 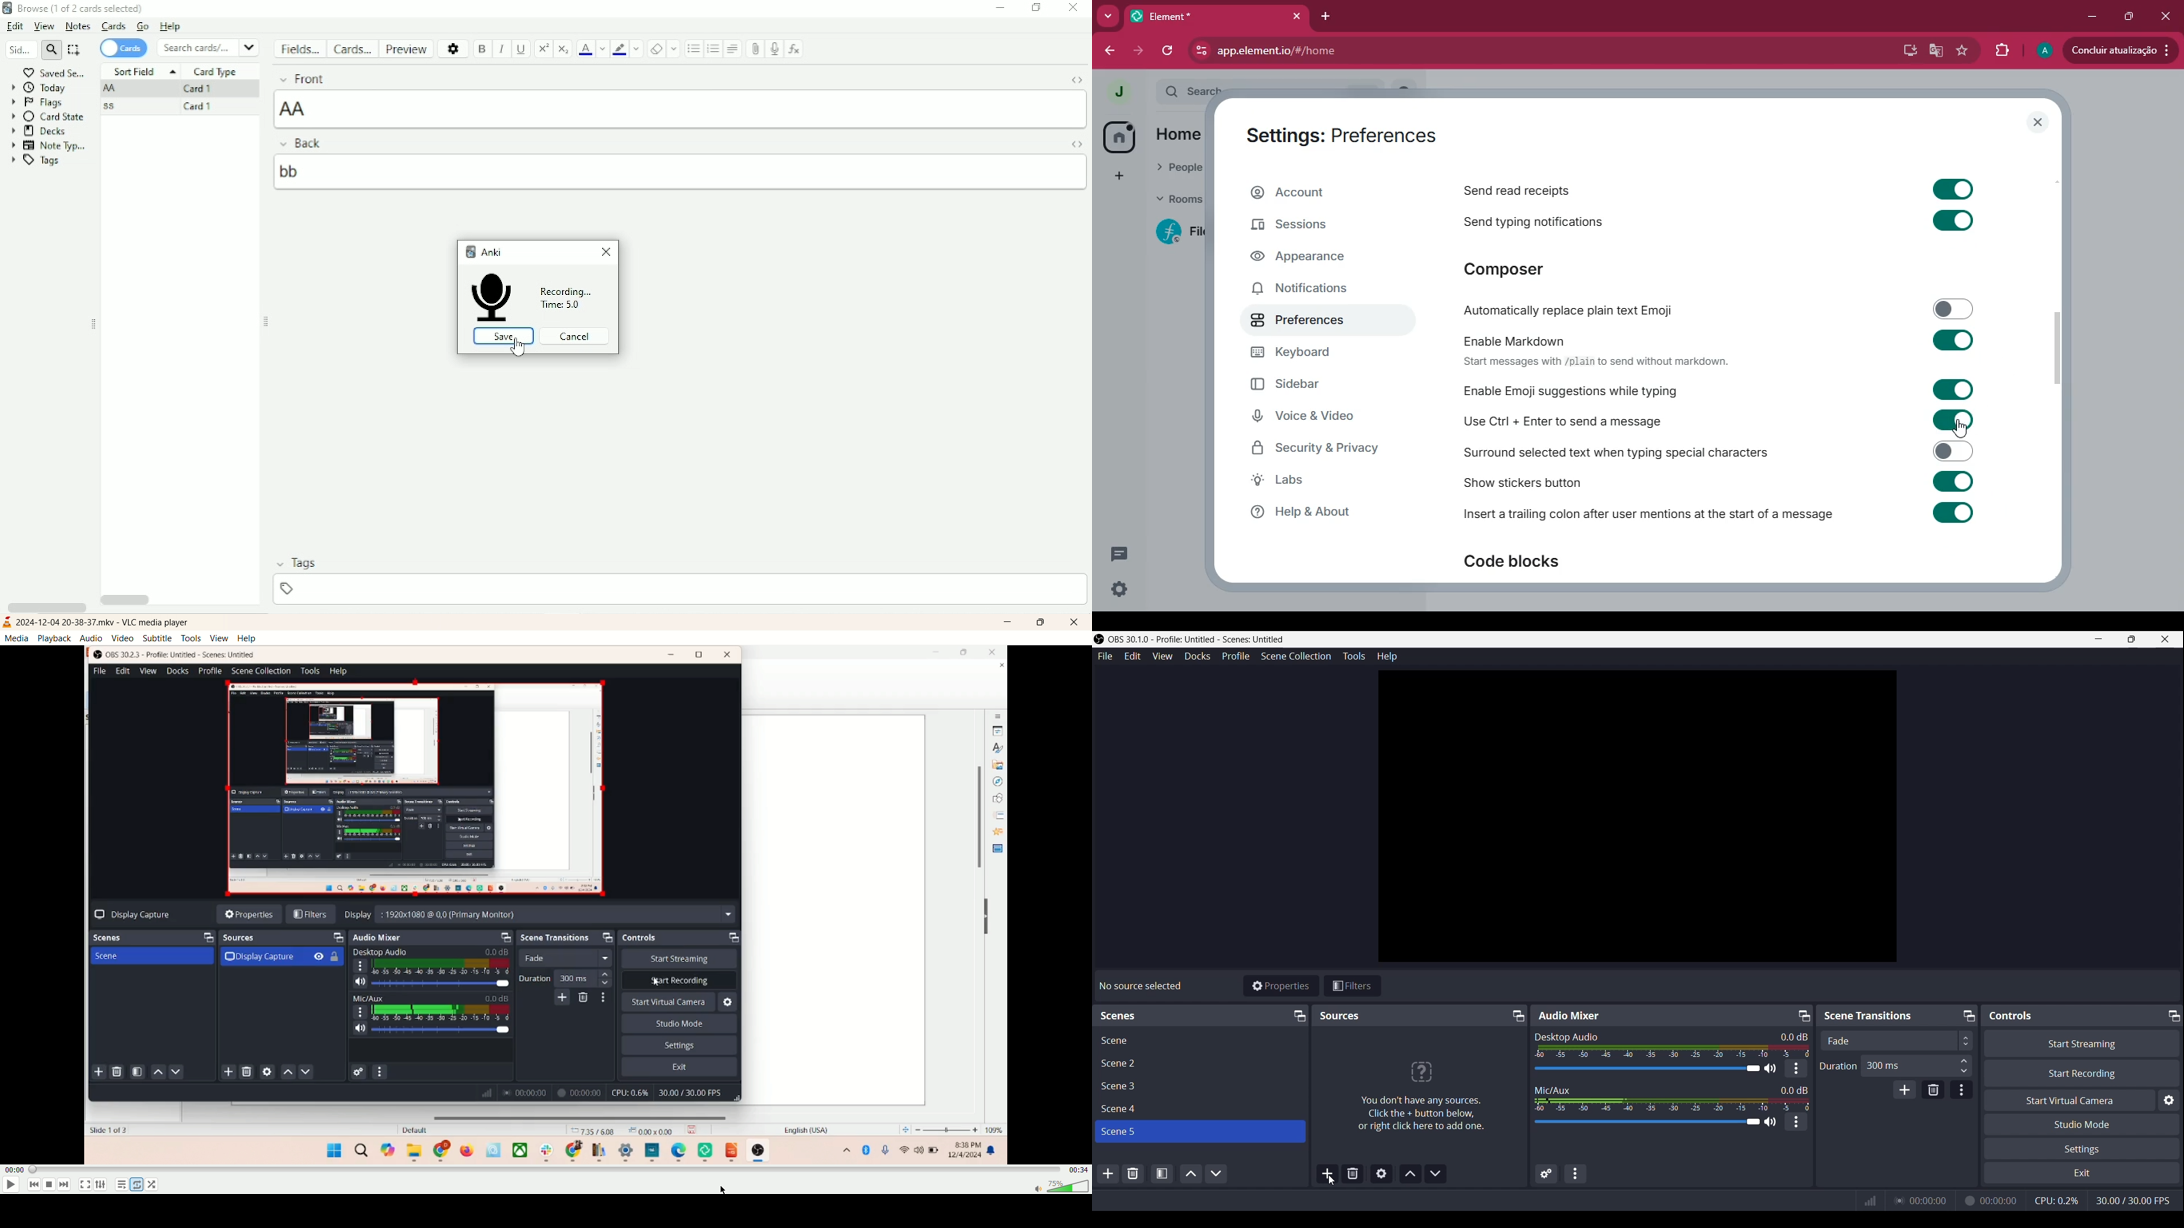 What do you see at coordinates (192, 638) in the screenshot?
I see `tools` at bounding box center [192, 638].